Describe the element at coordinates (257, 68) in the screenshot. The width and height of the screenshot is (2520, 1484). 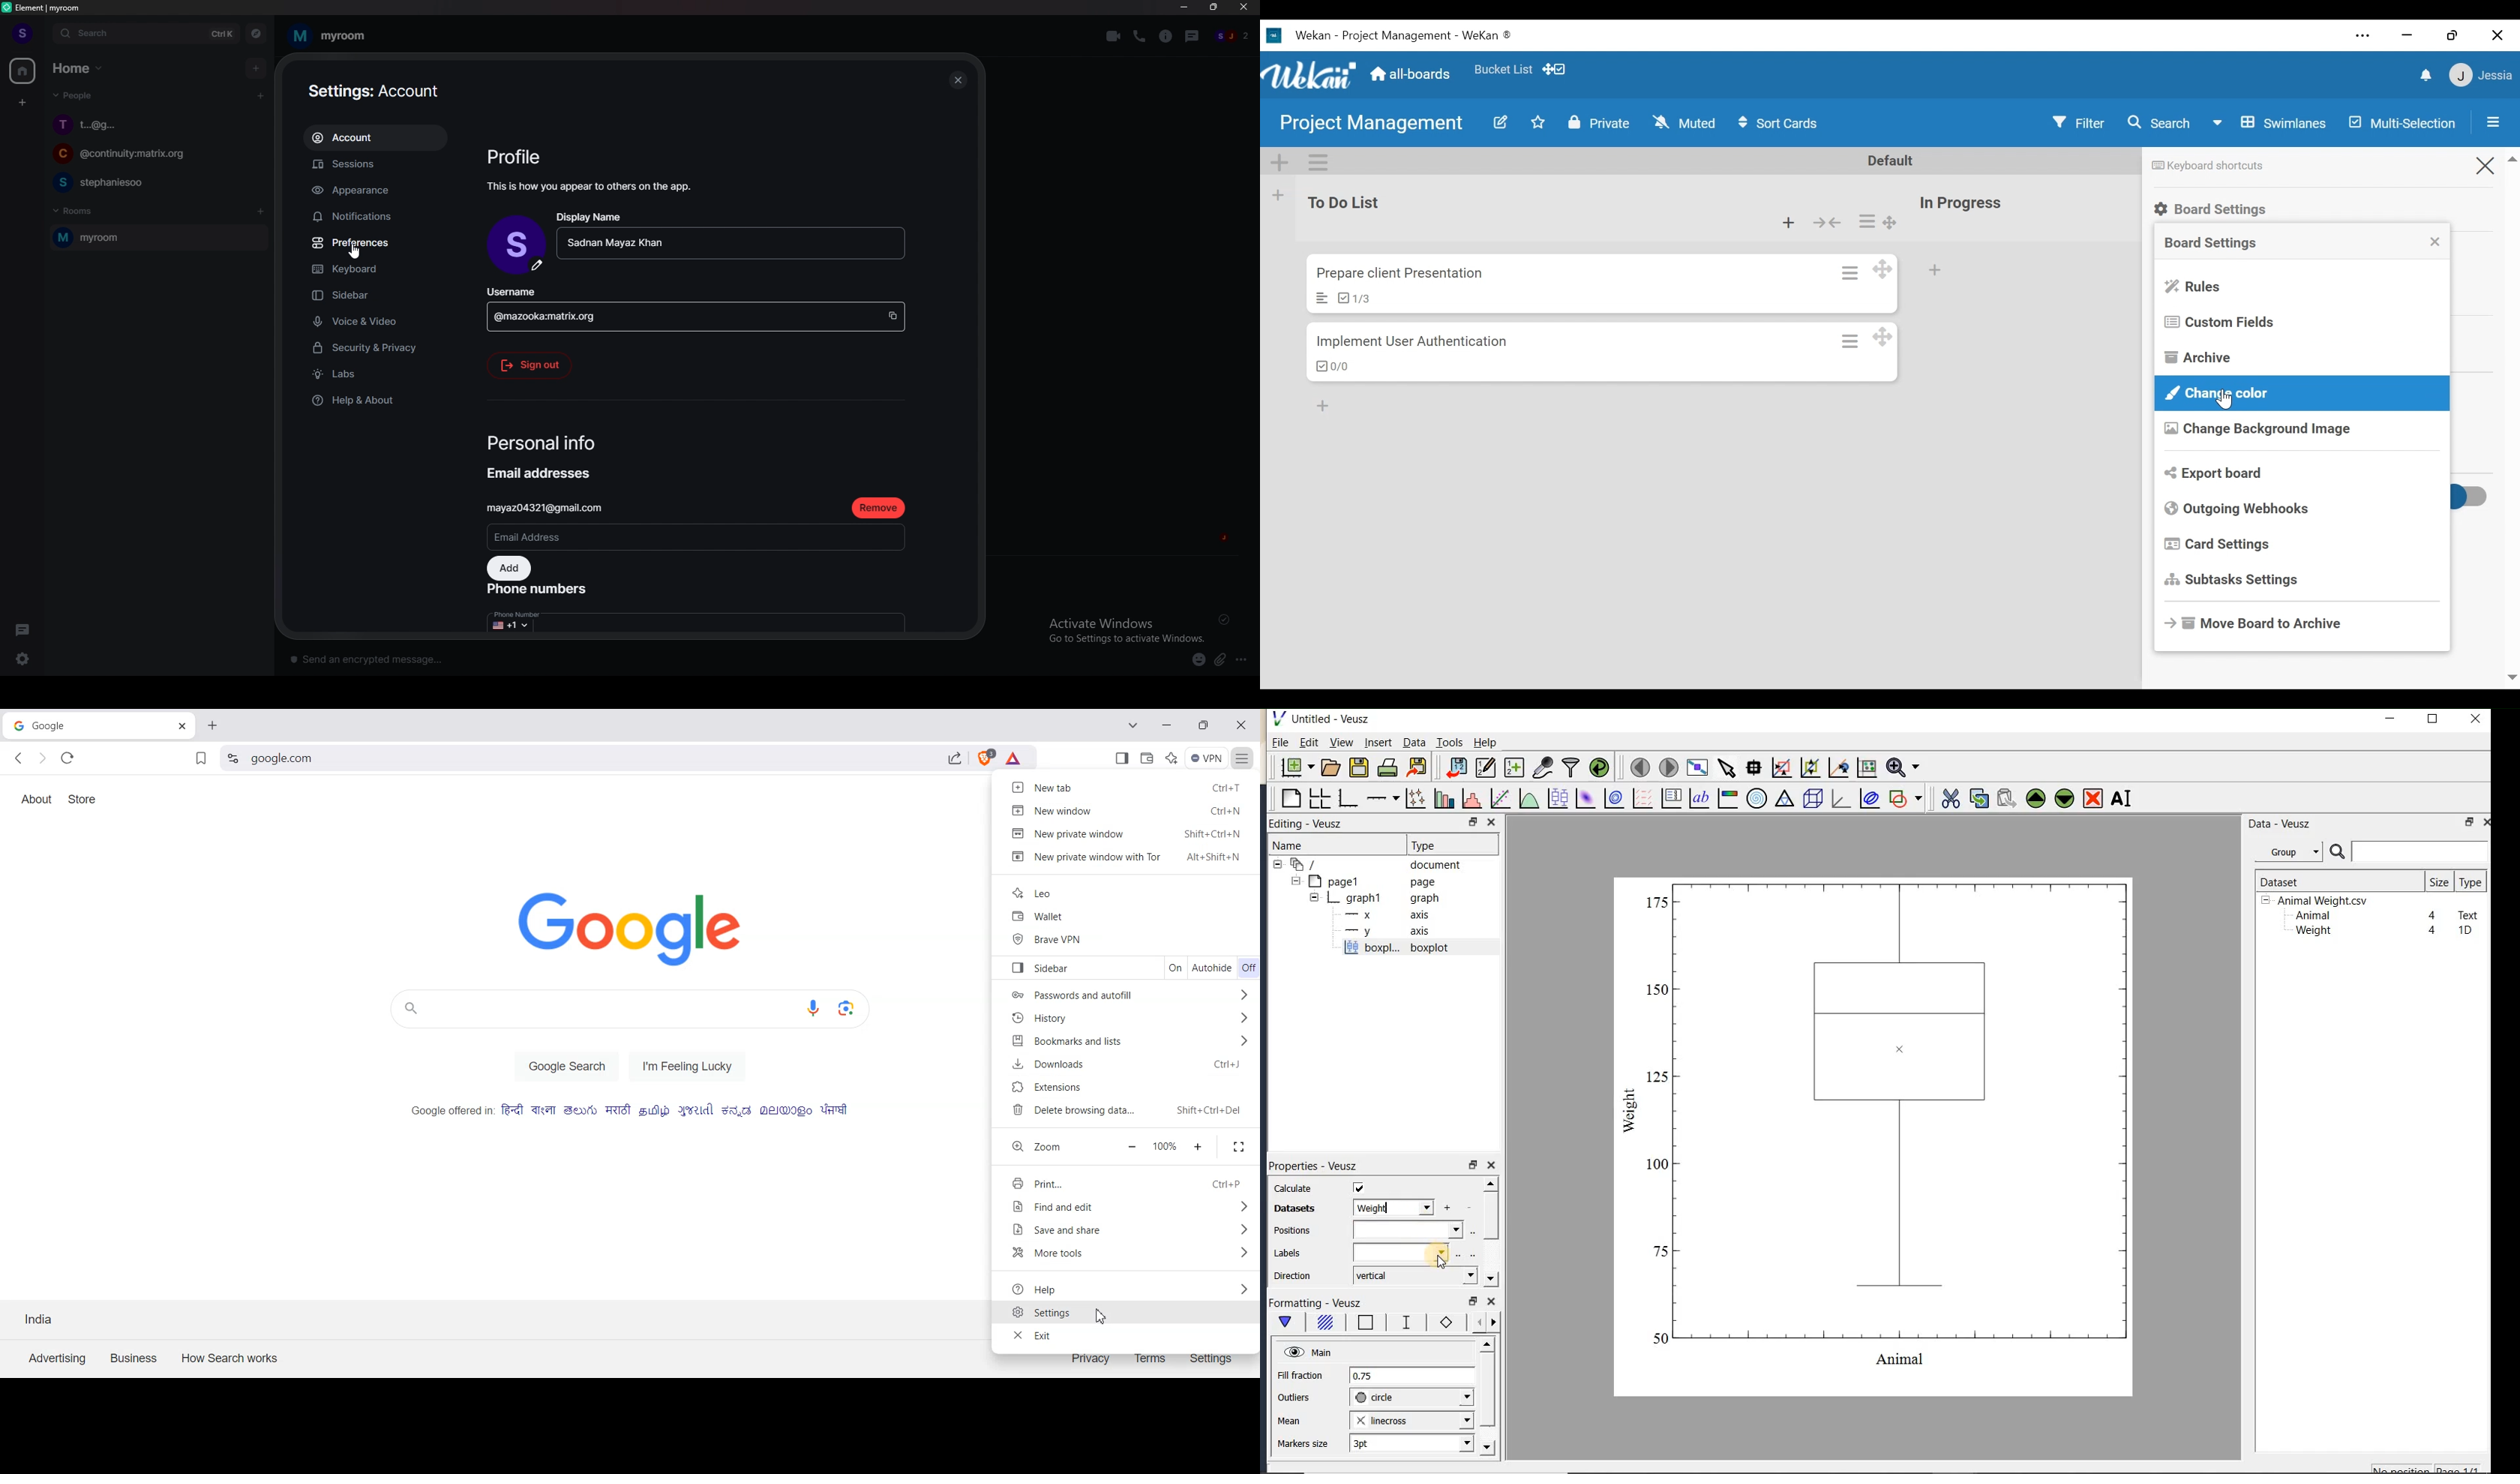
I see `add` at that location.